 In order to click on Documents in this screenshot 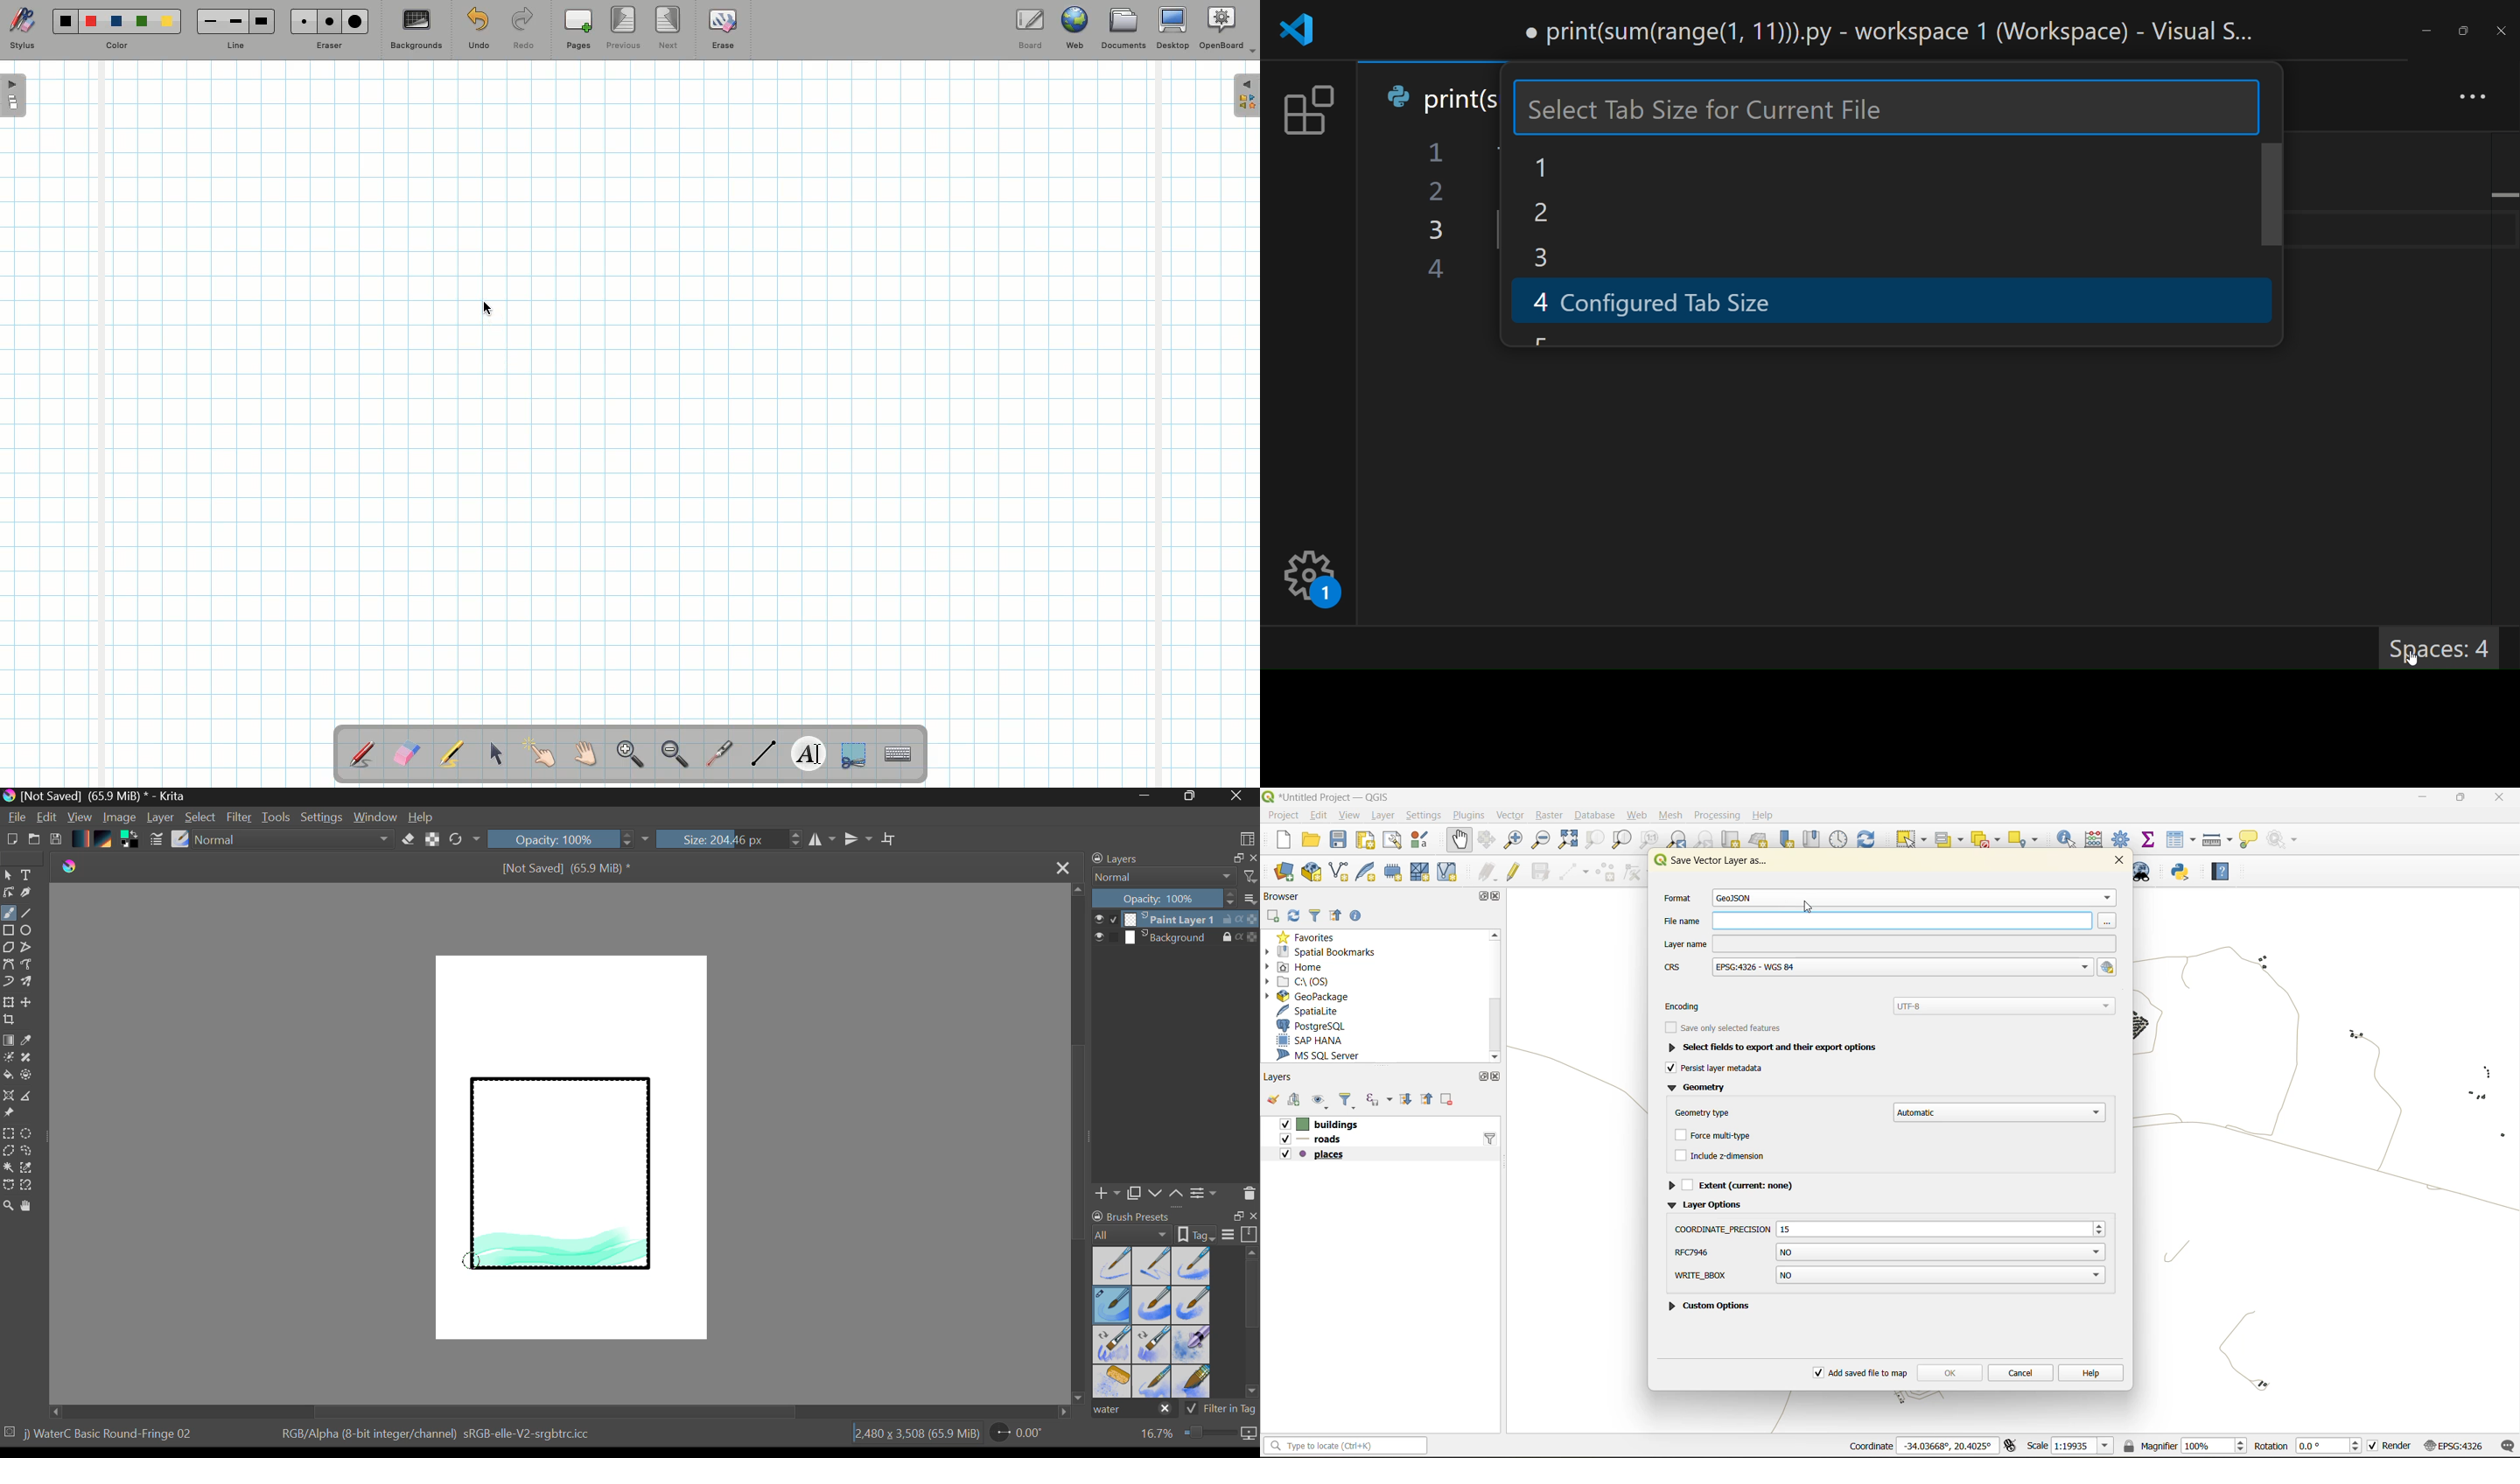, I will do `click(1123, 31)`.